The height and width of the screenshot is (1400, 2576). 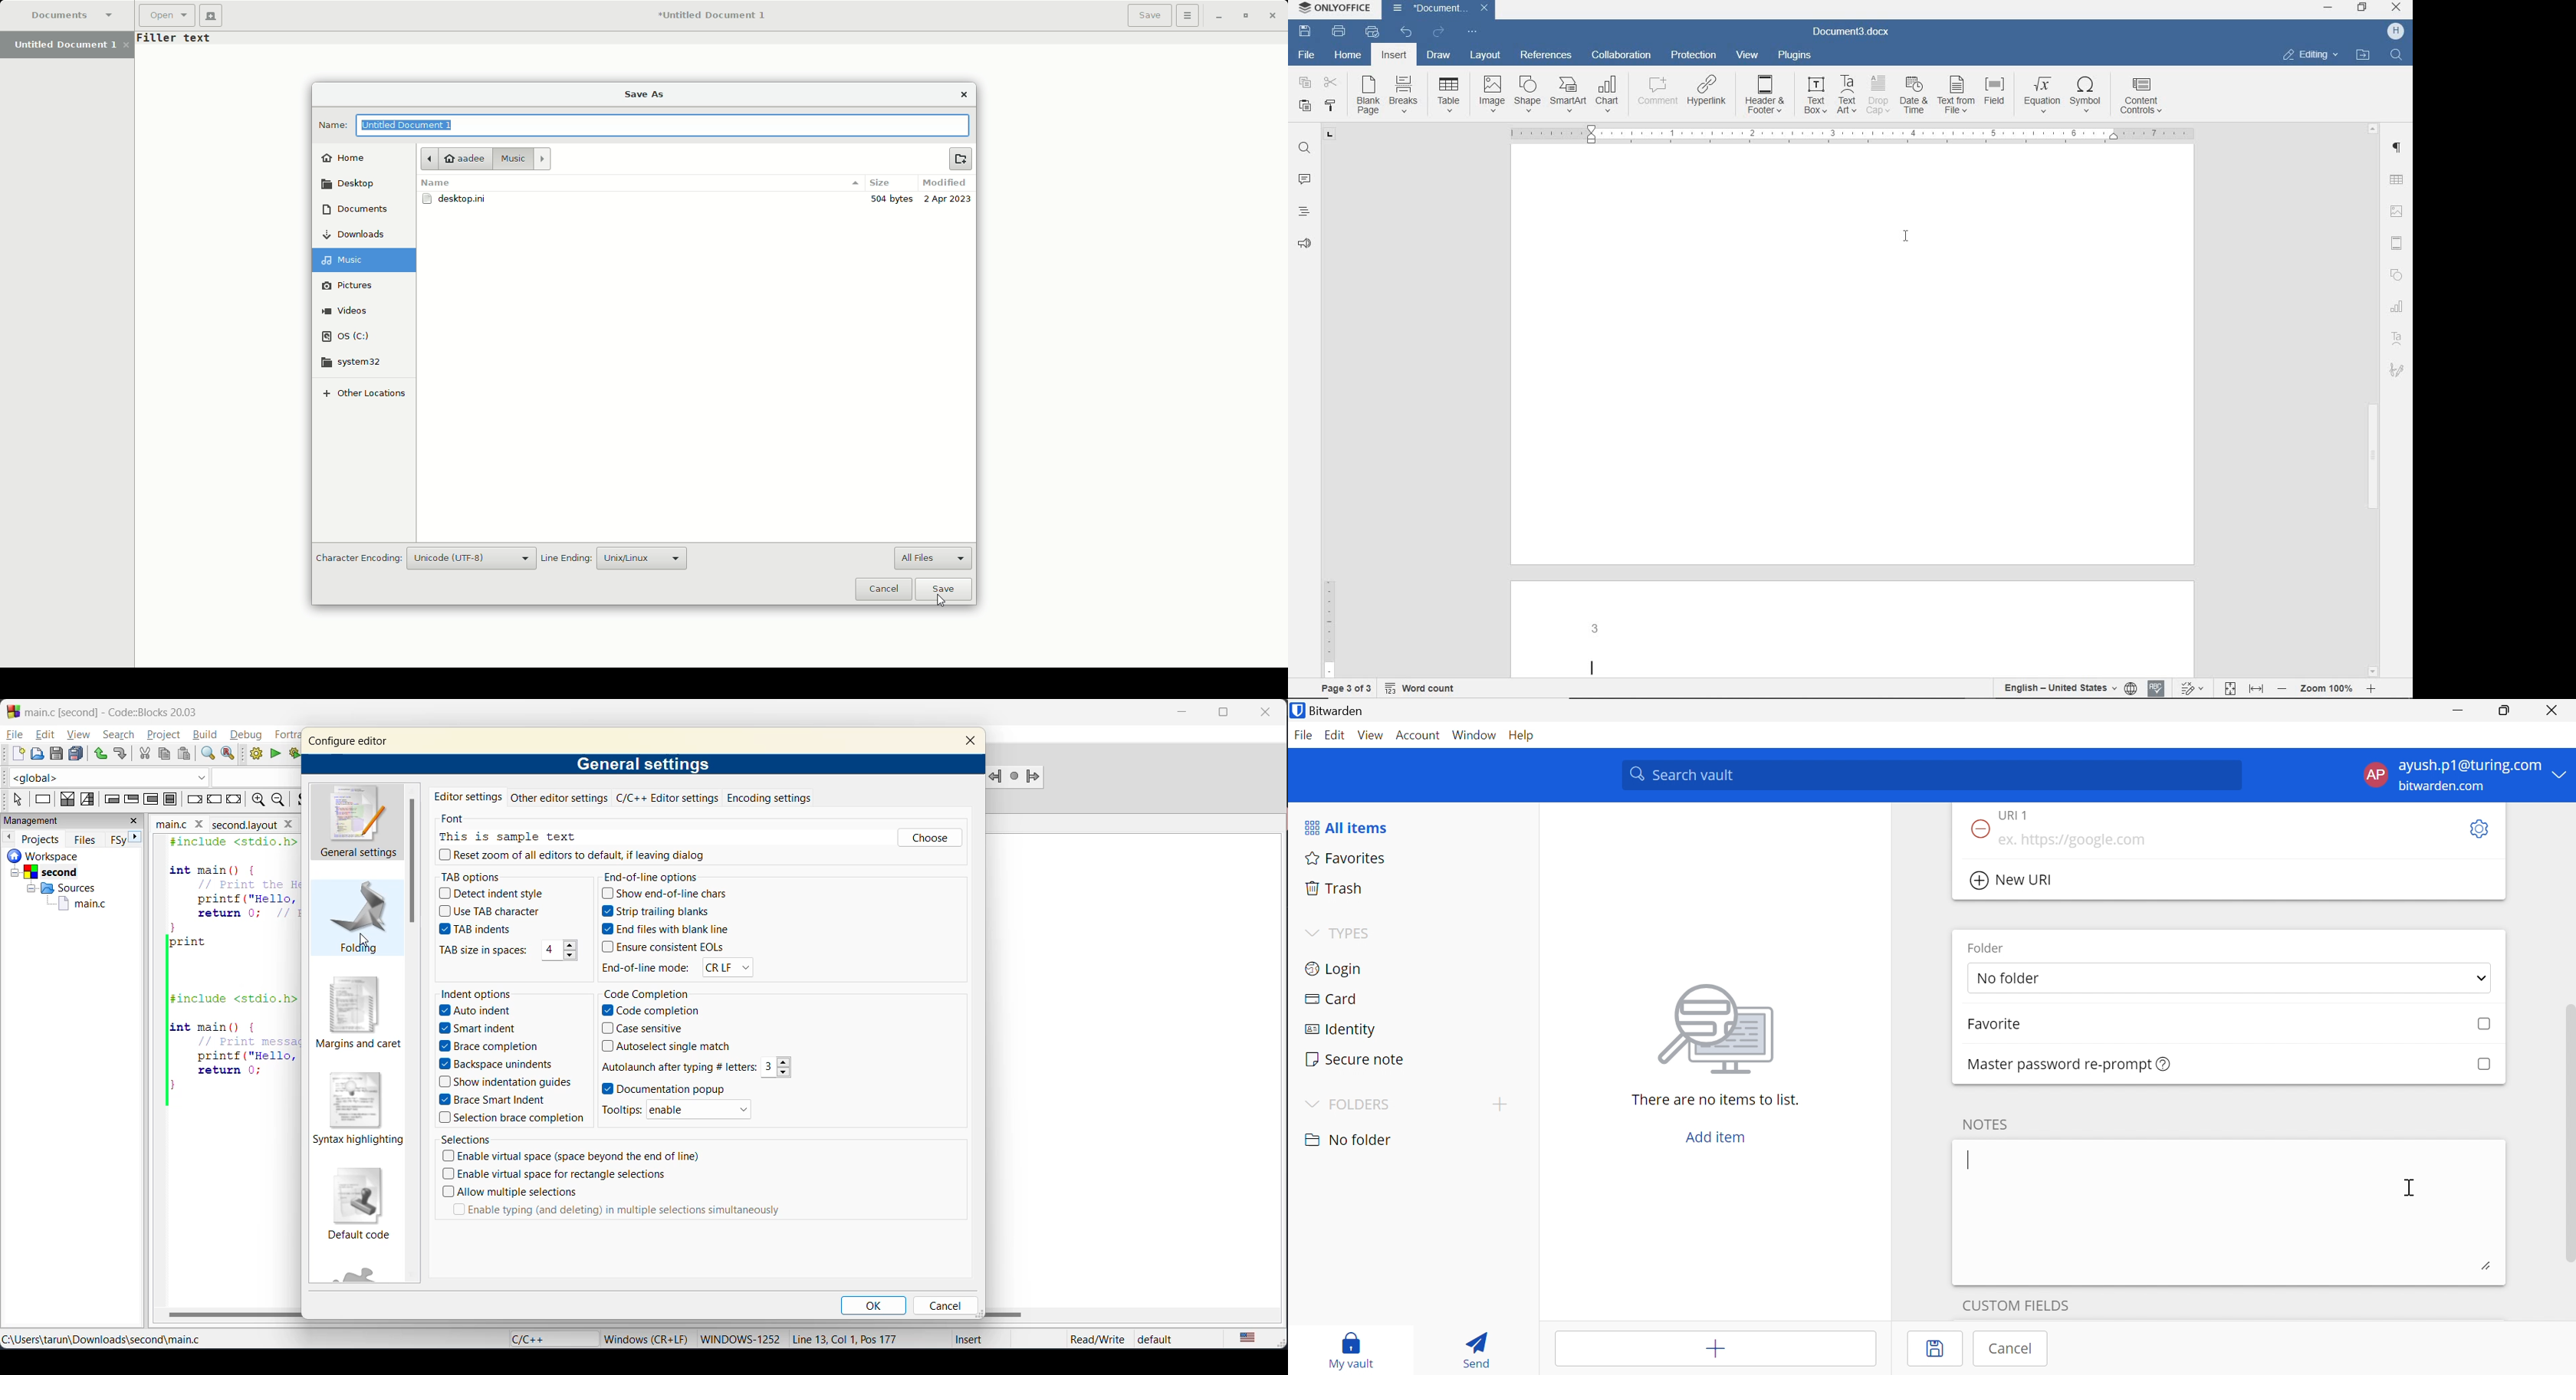 I want to click on app name and file name, so click(x=126, y=710).